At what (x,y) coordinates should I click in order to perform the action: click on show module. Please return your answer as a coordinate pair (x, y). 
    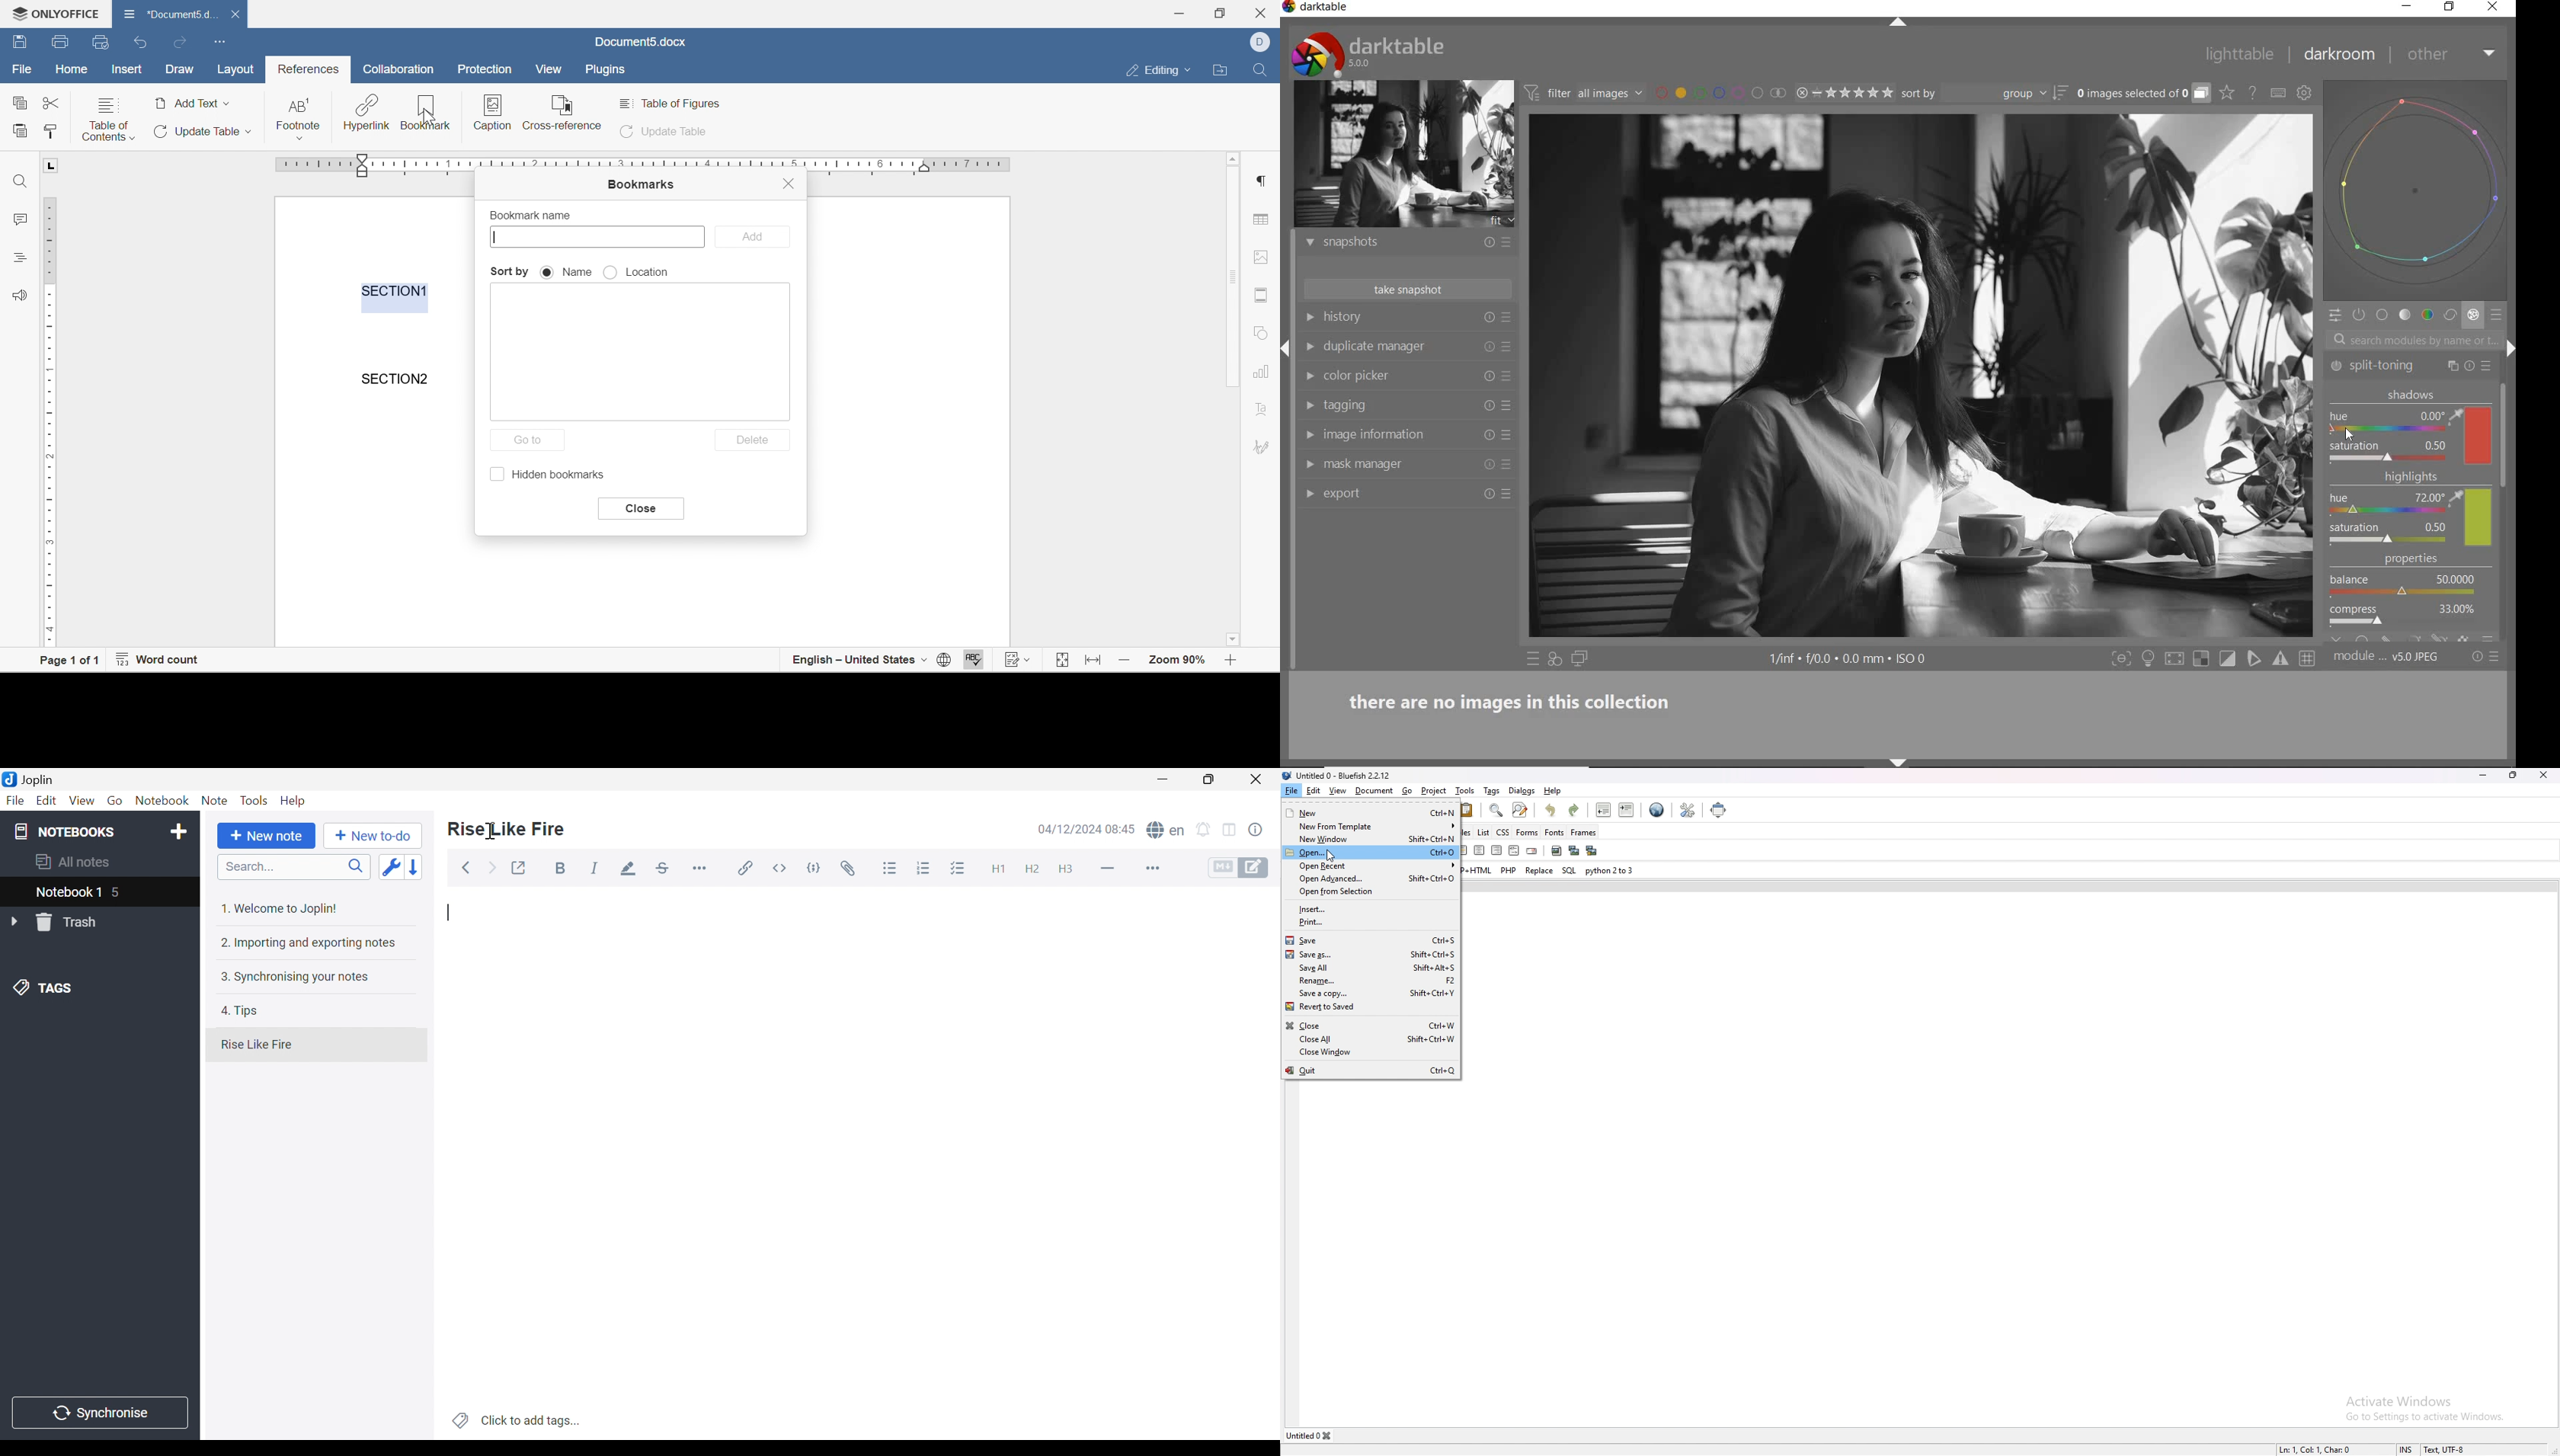
    Looking at the image, I should click on (1308, 243).